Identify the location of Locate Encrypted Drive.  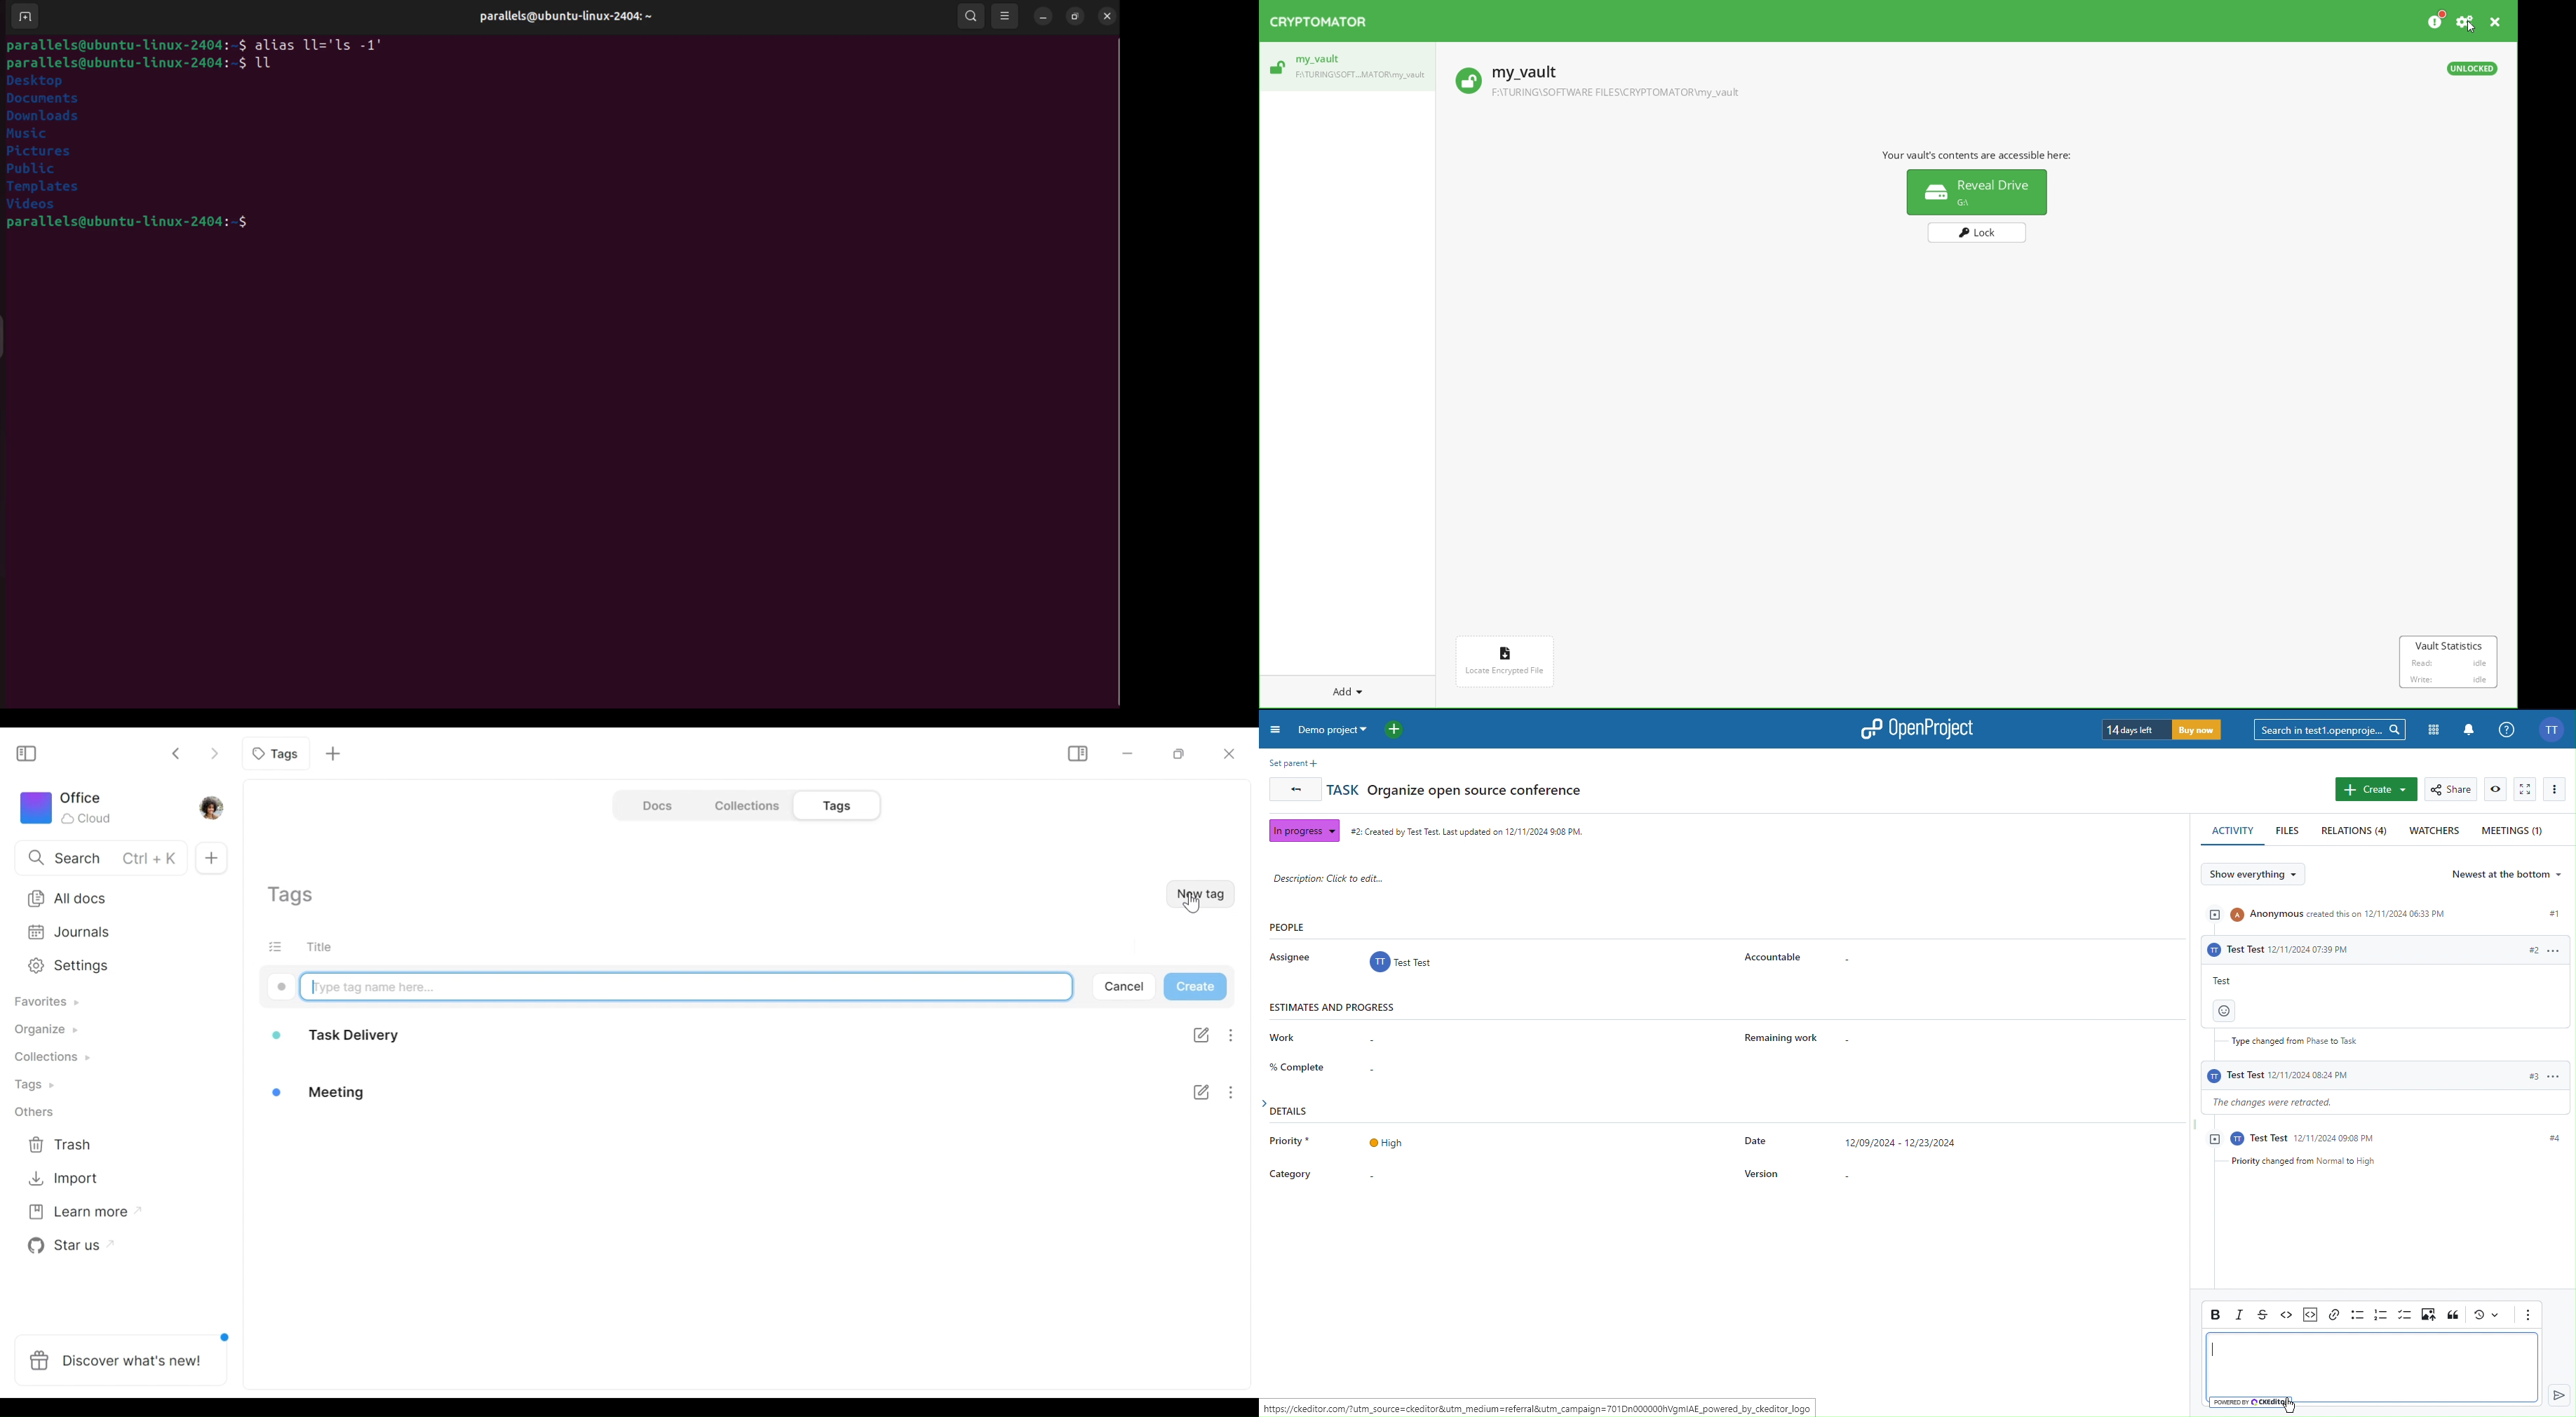
(1504, 657).